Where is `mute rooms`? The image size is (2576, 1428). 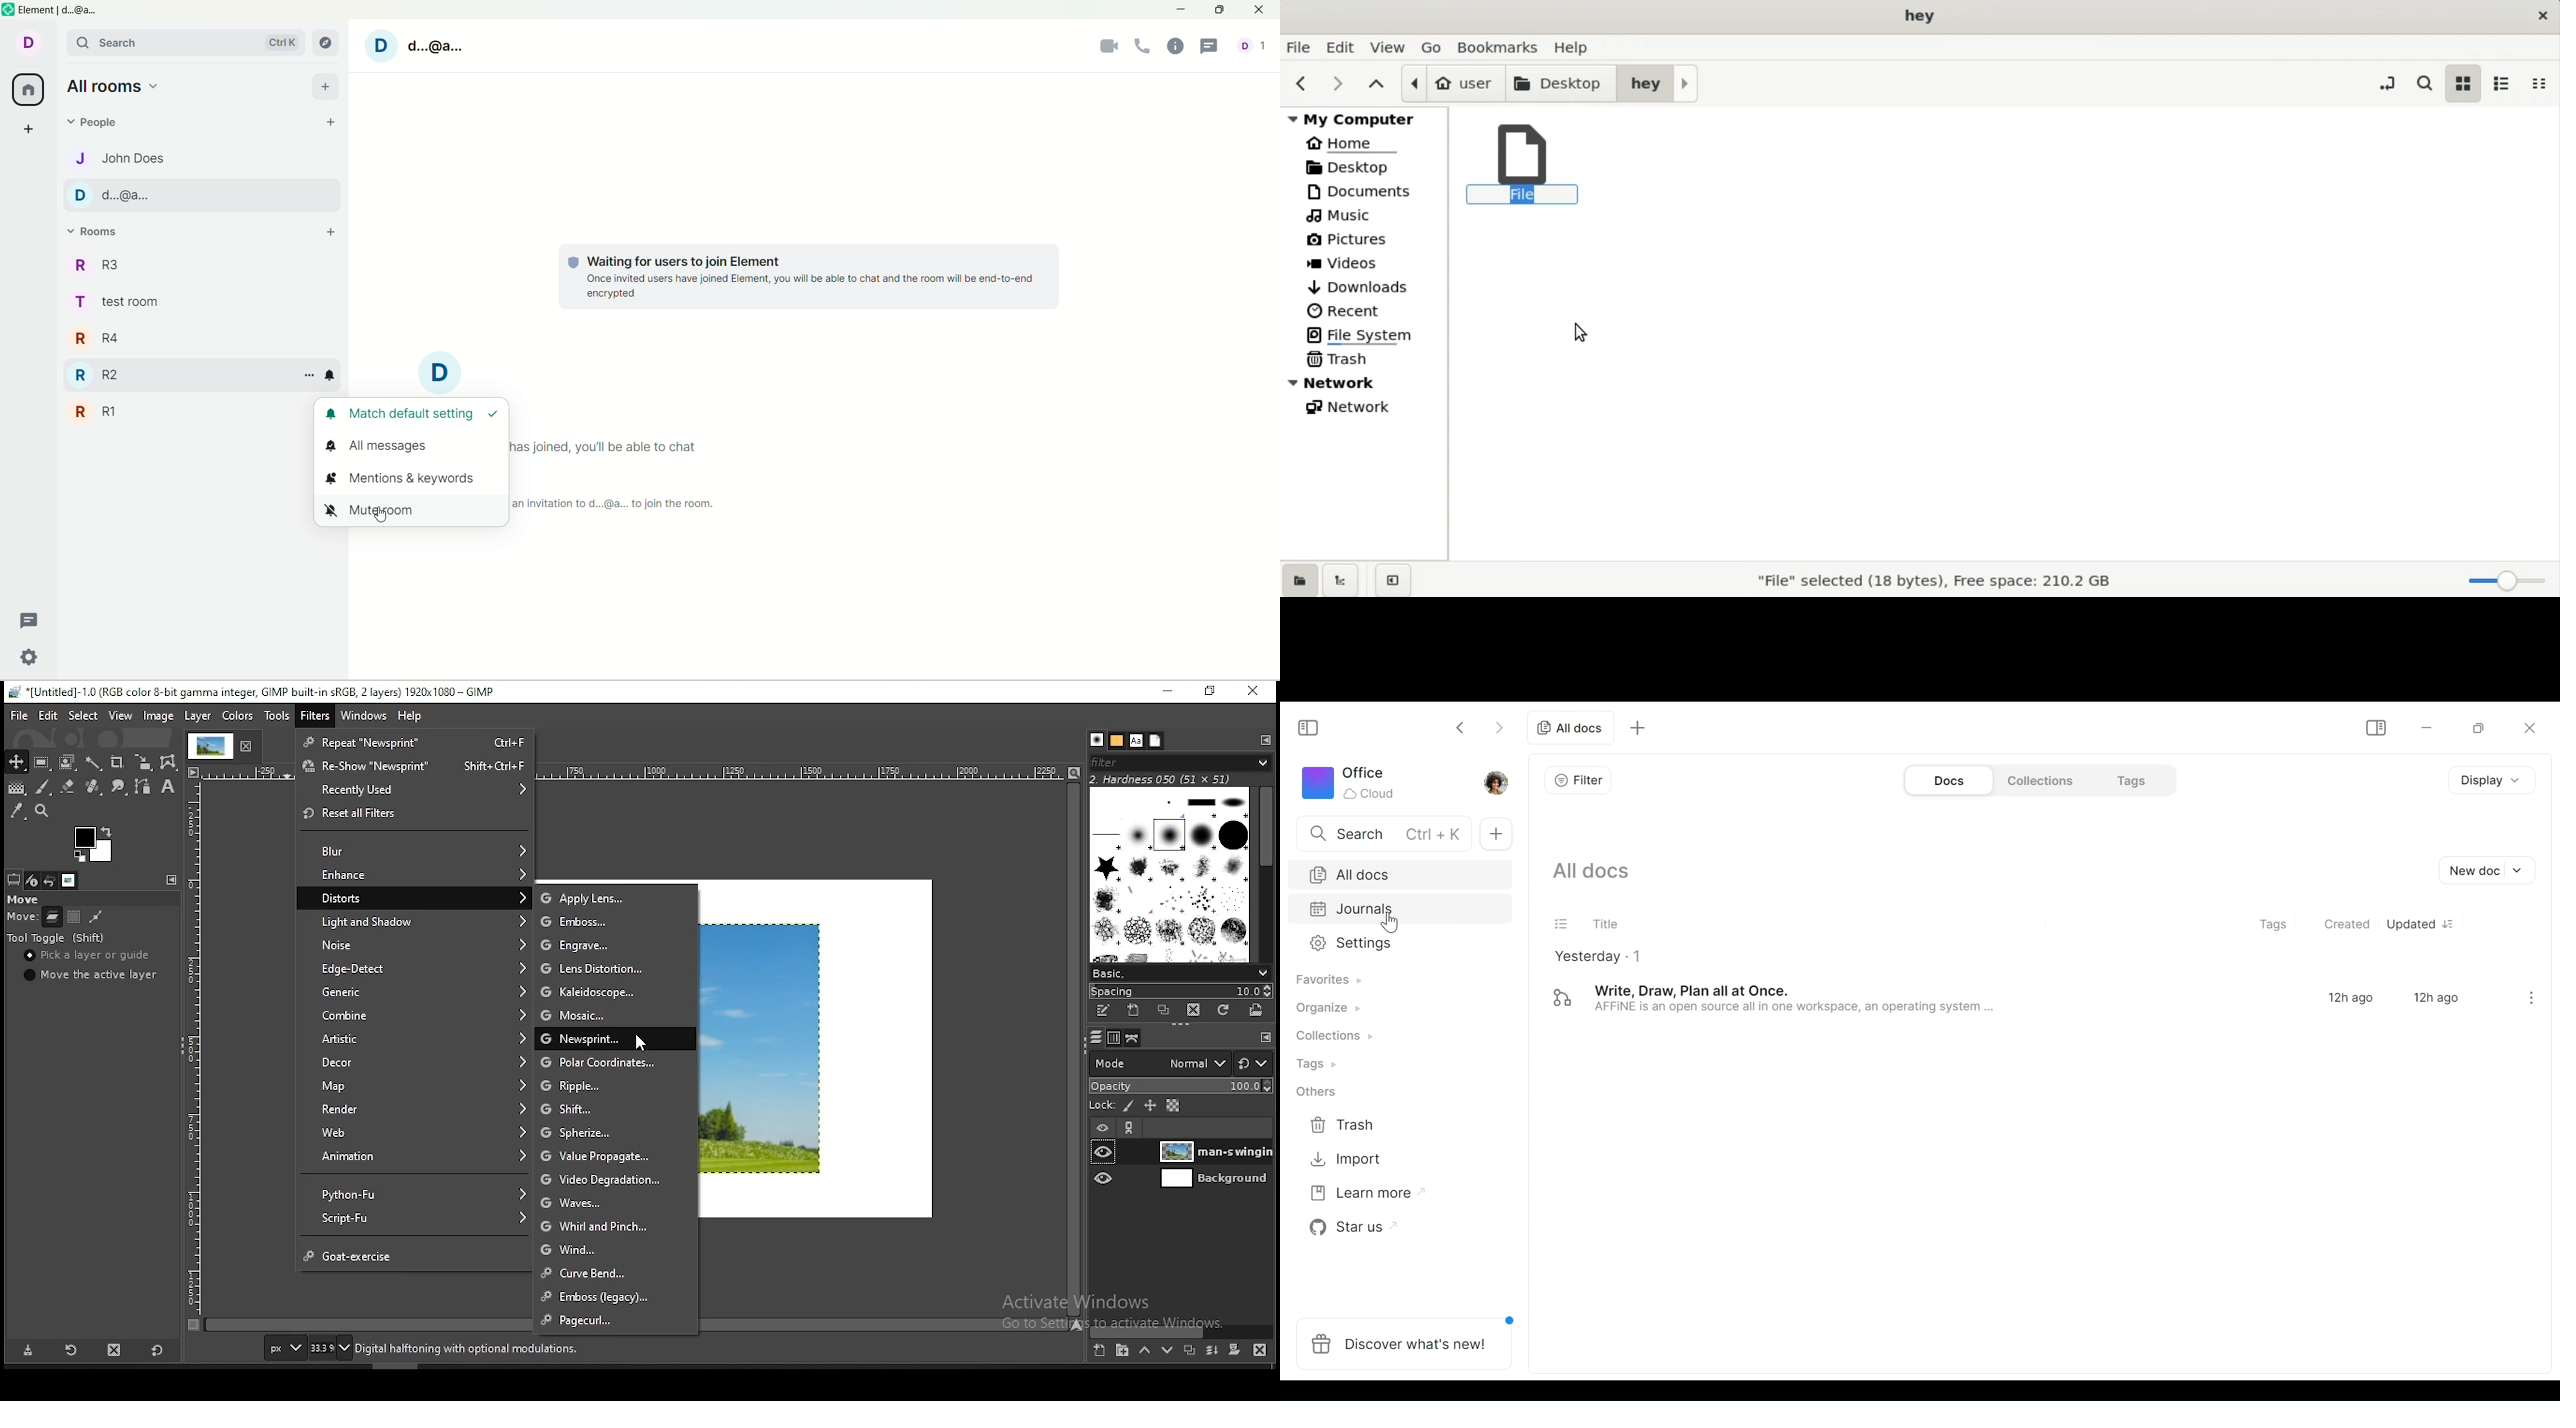 mute rooms is located at coordinates (417, 509).